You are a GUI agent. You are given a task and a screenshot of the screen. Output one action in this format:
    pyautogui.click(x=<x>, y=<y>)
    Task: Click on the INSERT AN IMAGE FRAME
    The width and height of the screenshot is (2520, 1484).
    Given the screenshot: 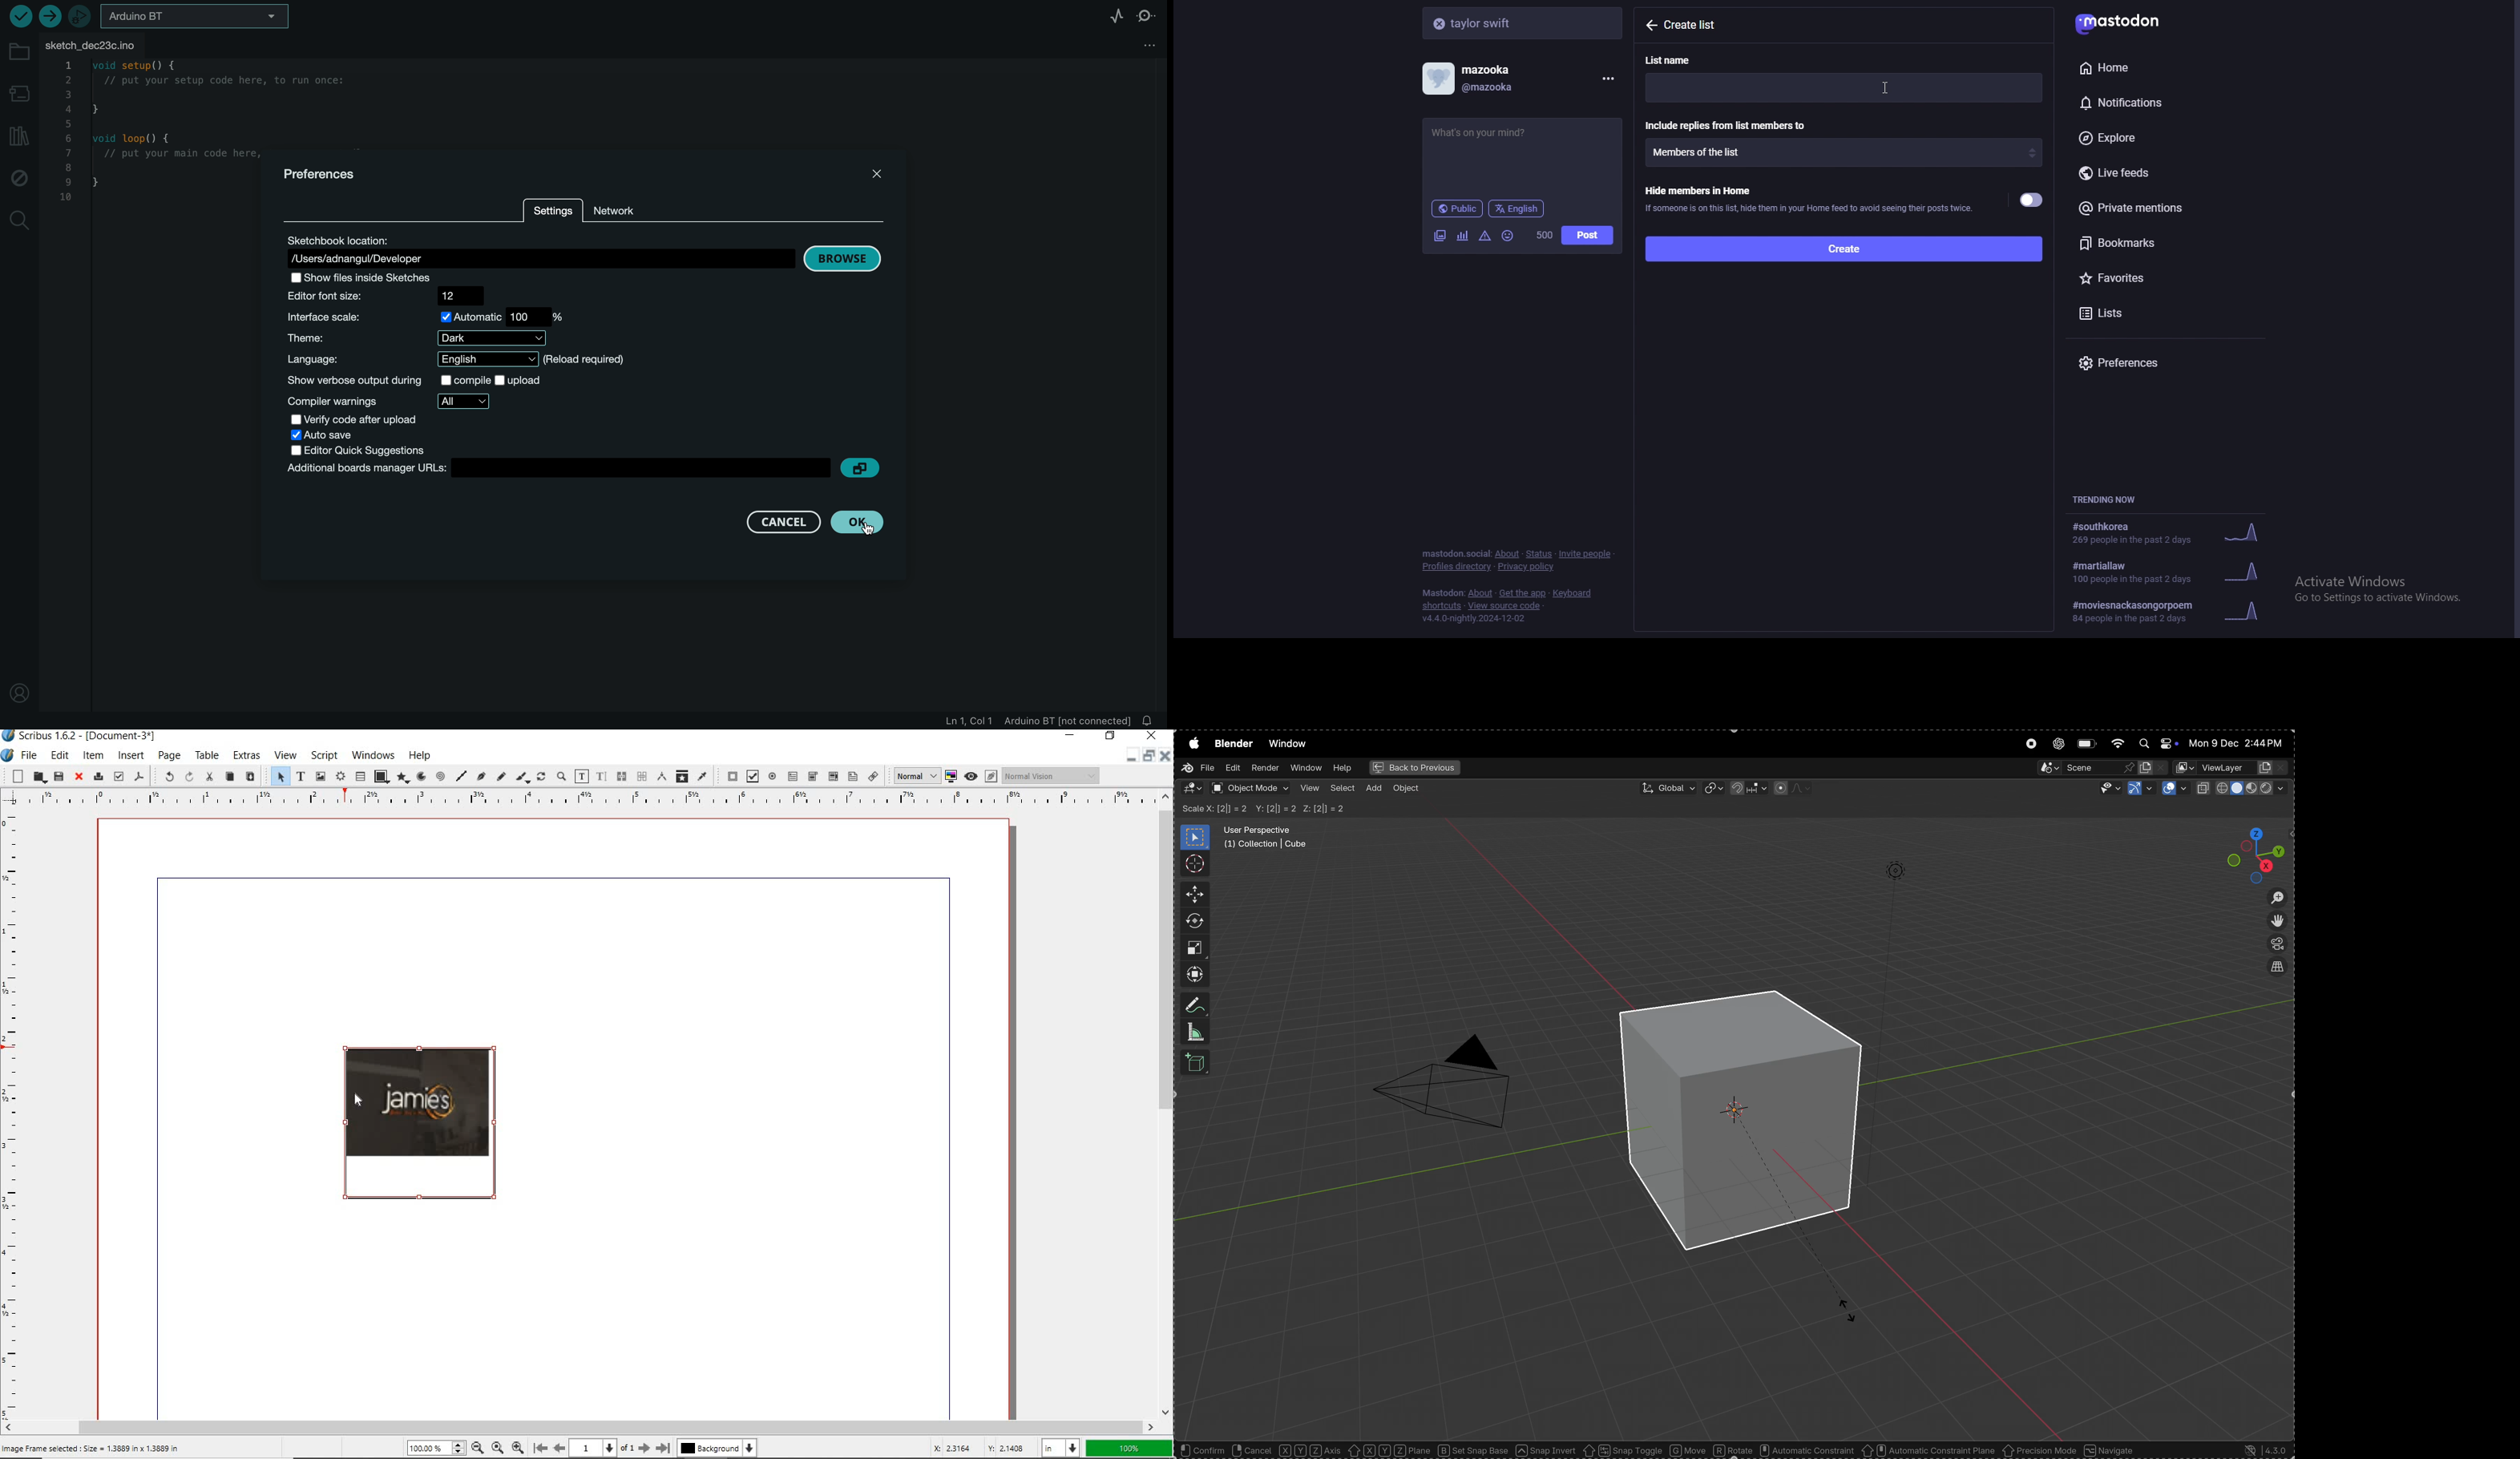 What is the action you would take?
    pyautogui.click(x=93, y=1448)
    